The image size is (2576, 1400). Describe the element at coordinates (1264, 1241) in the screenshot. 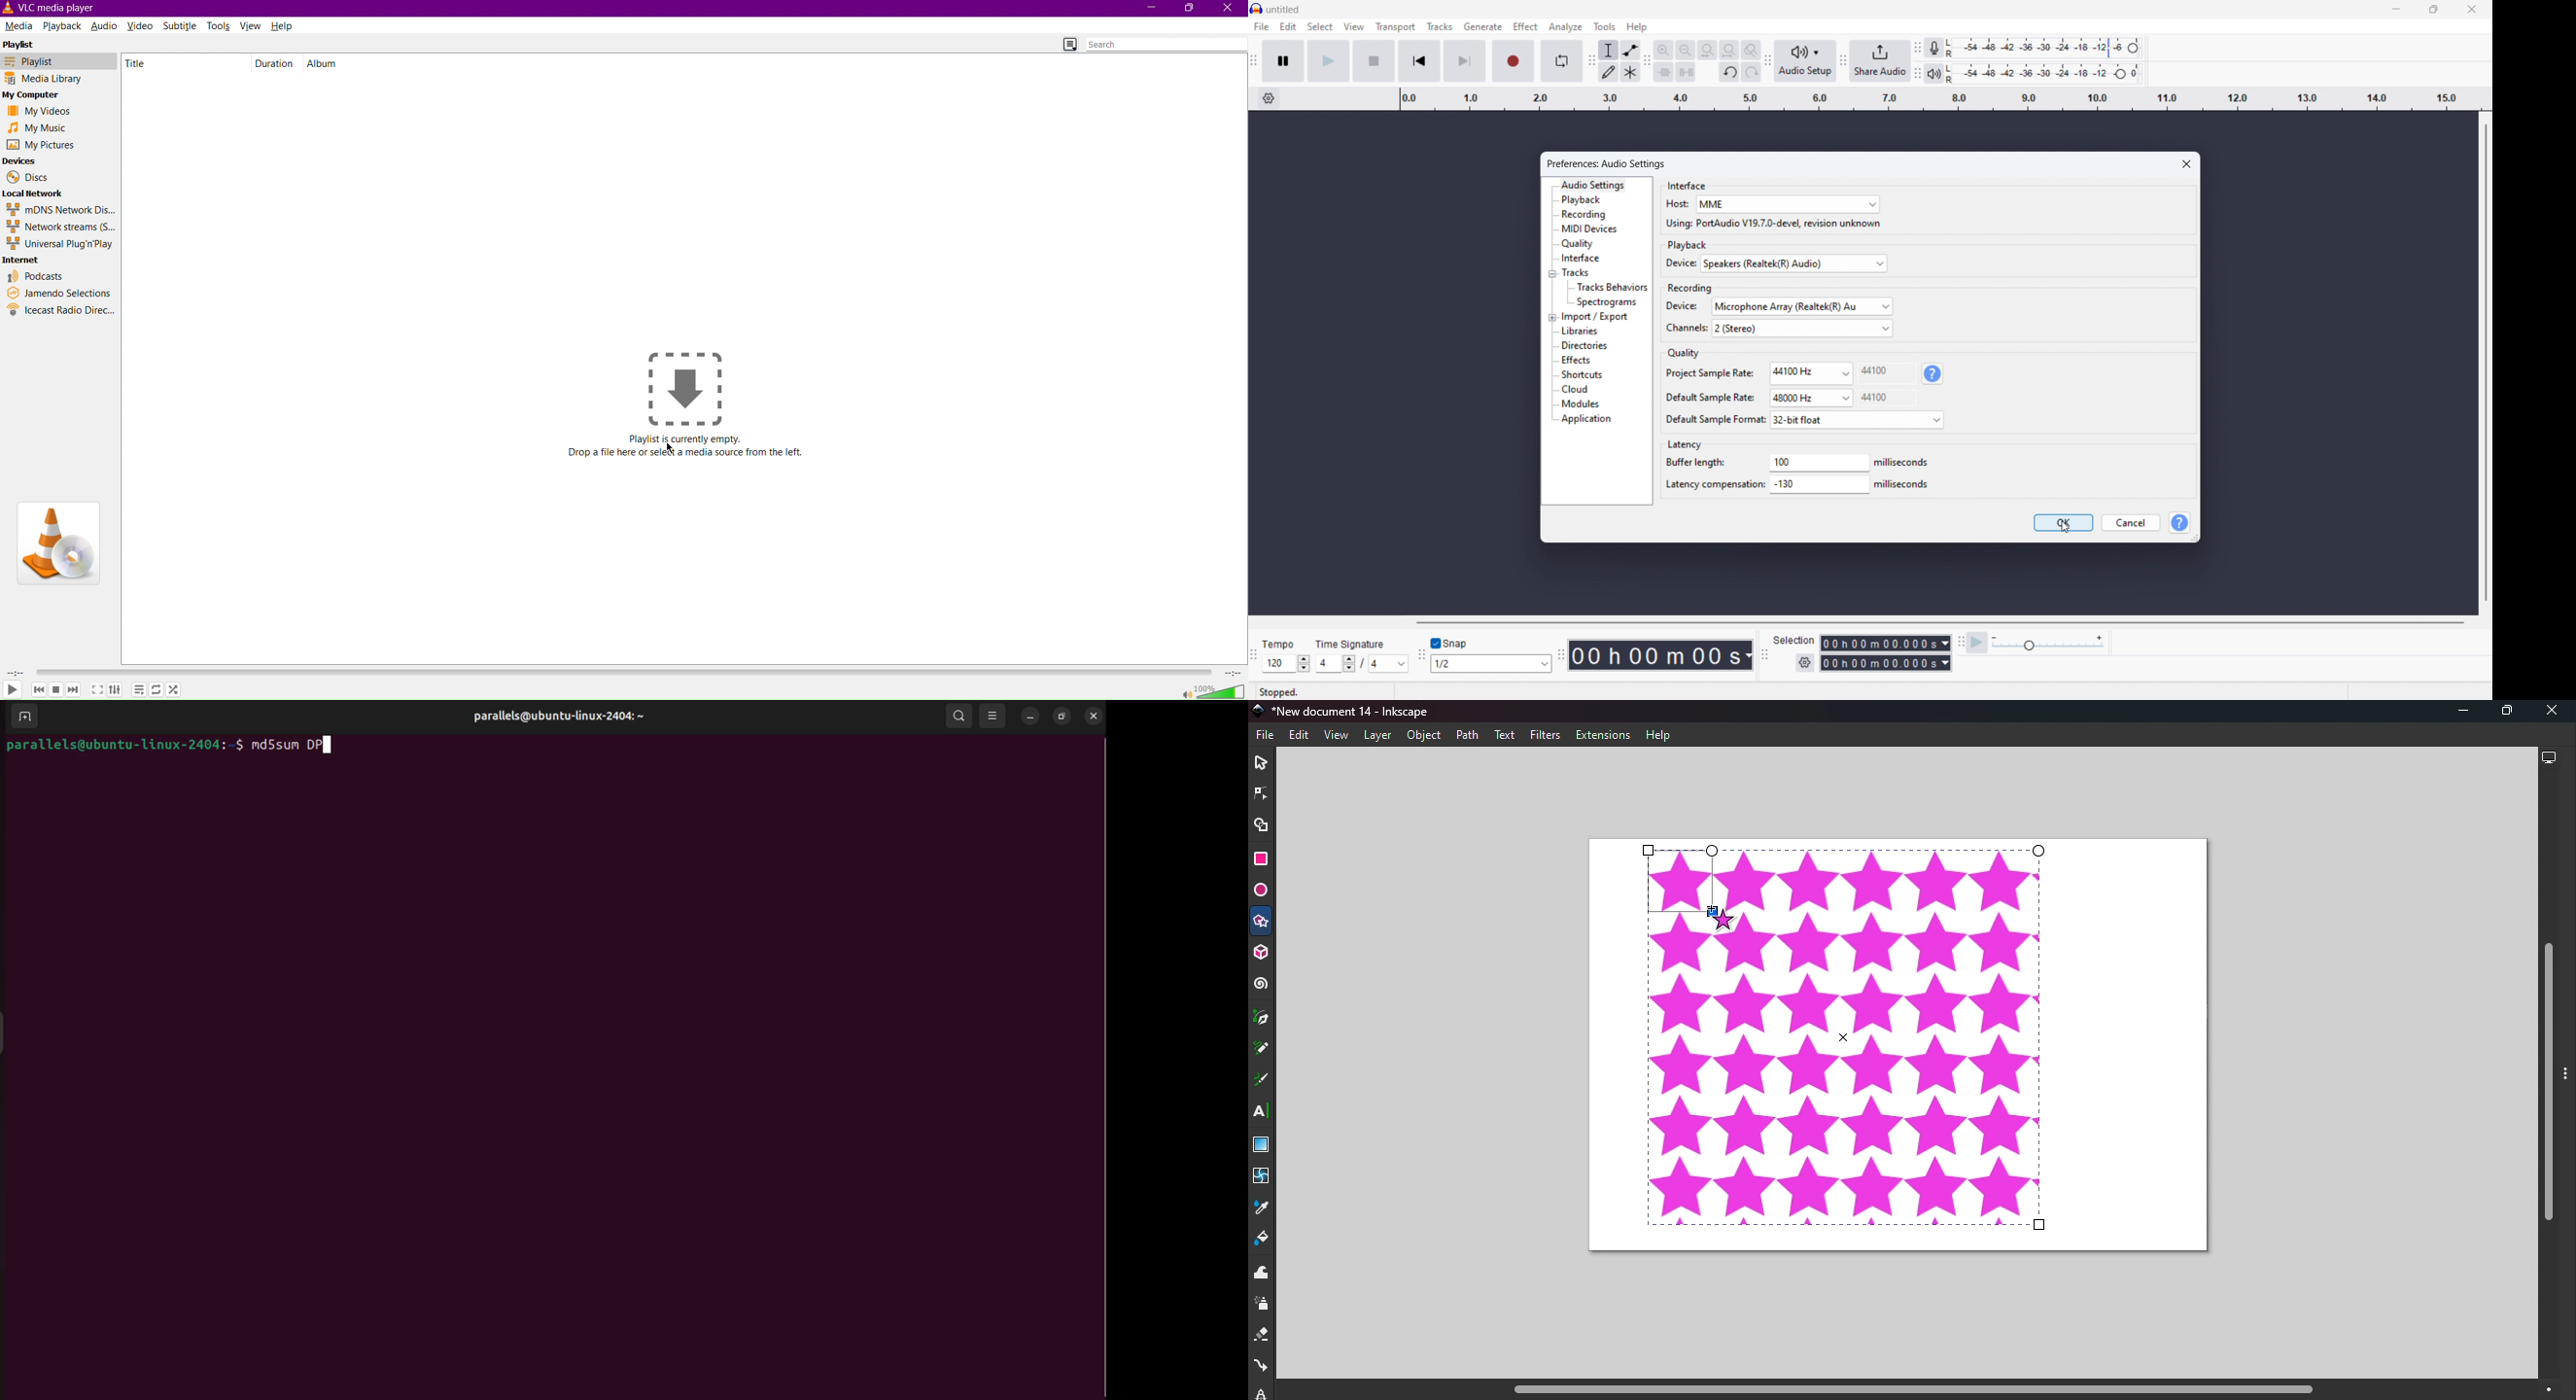

I see `Paint bucket tool` at that location.